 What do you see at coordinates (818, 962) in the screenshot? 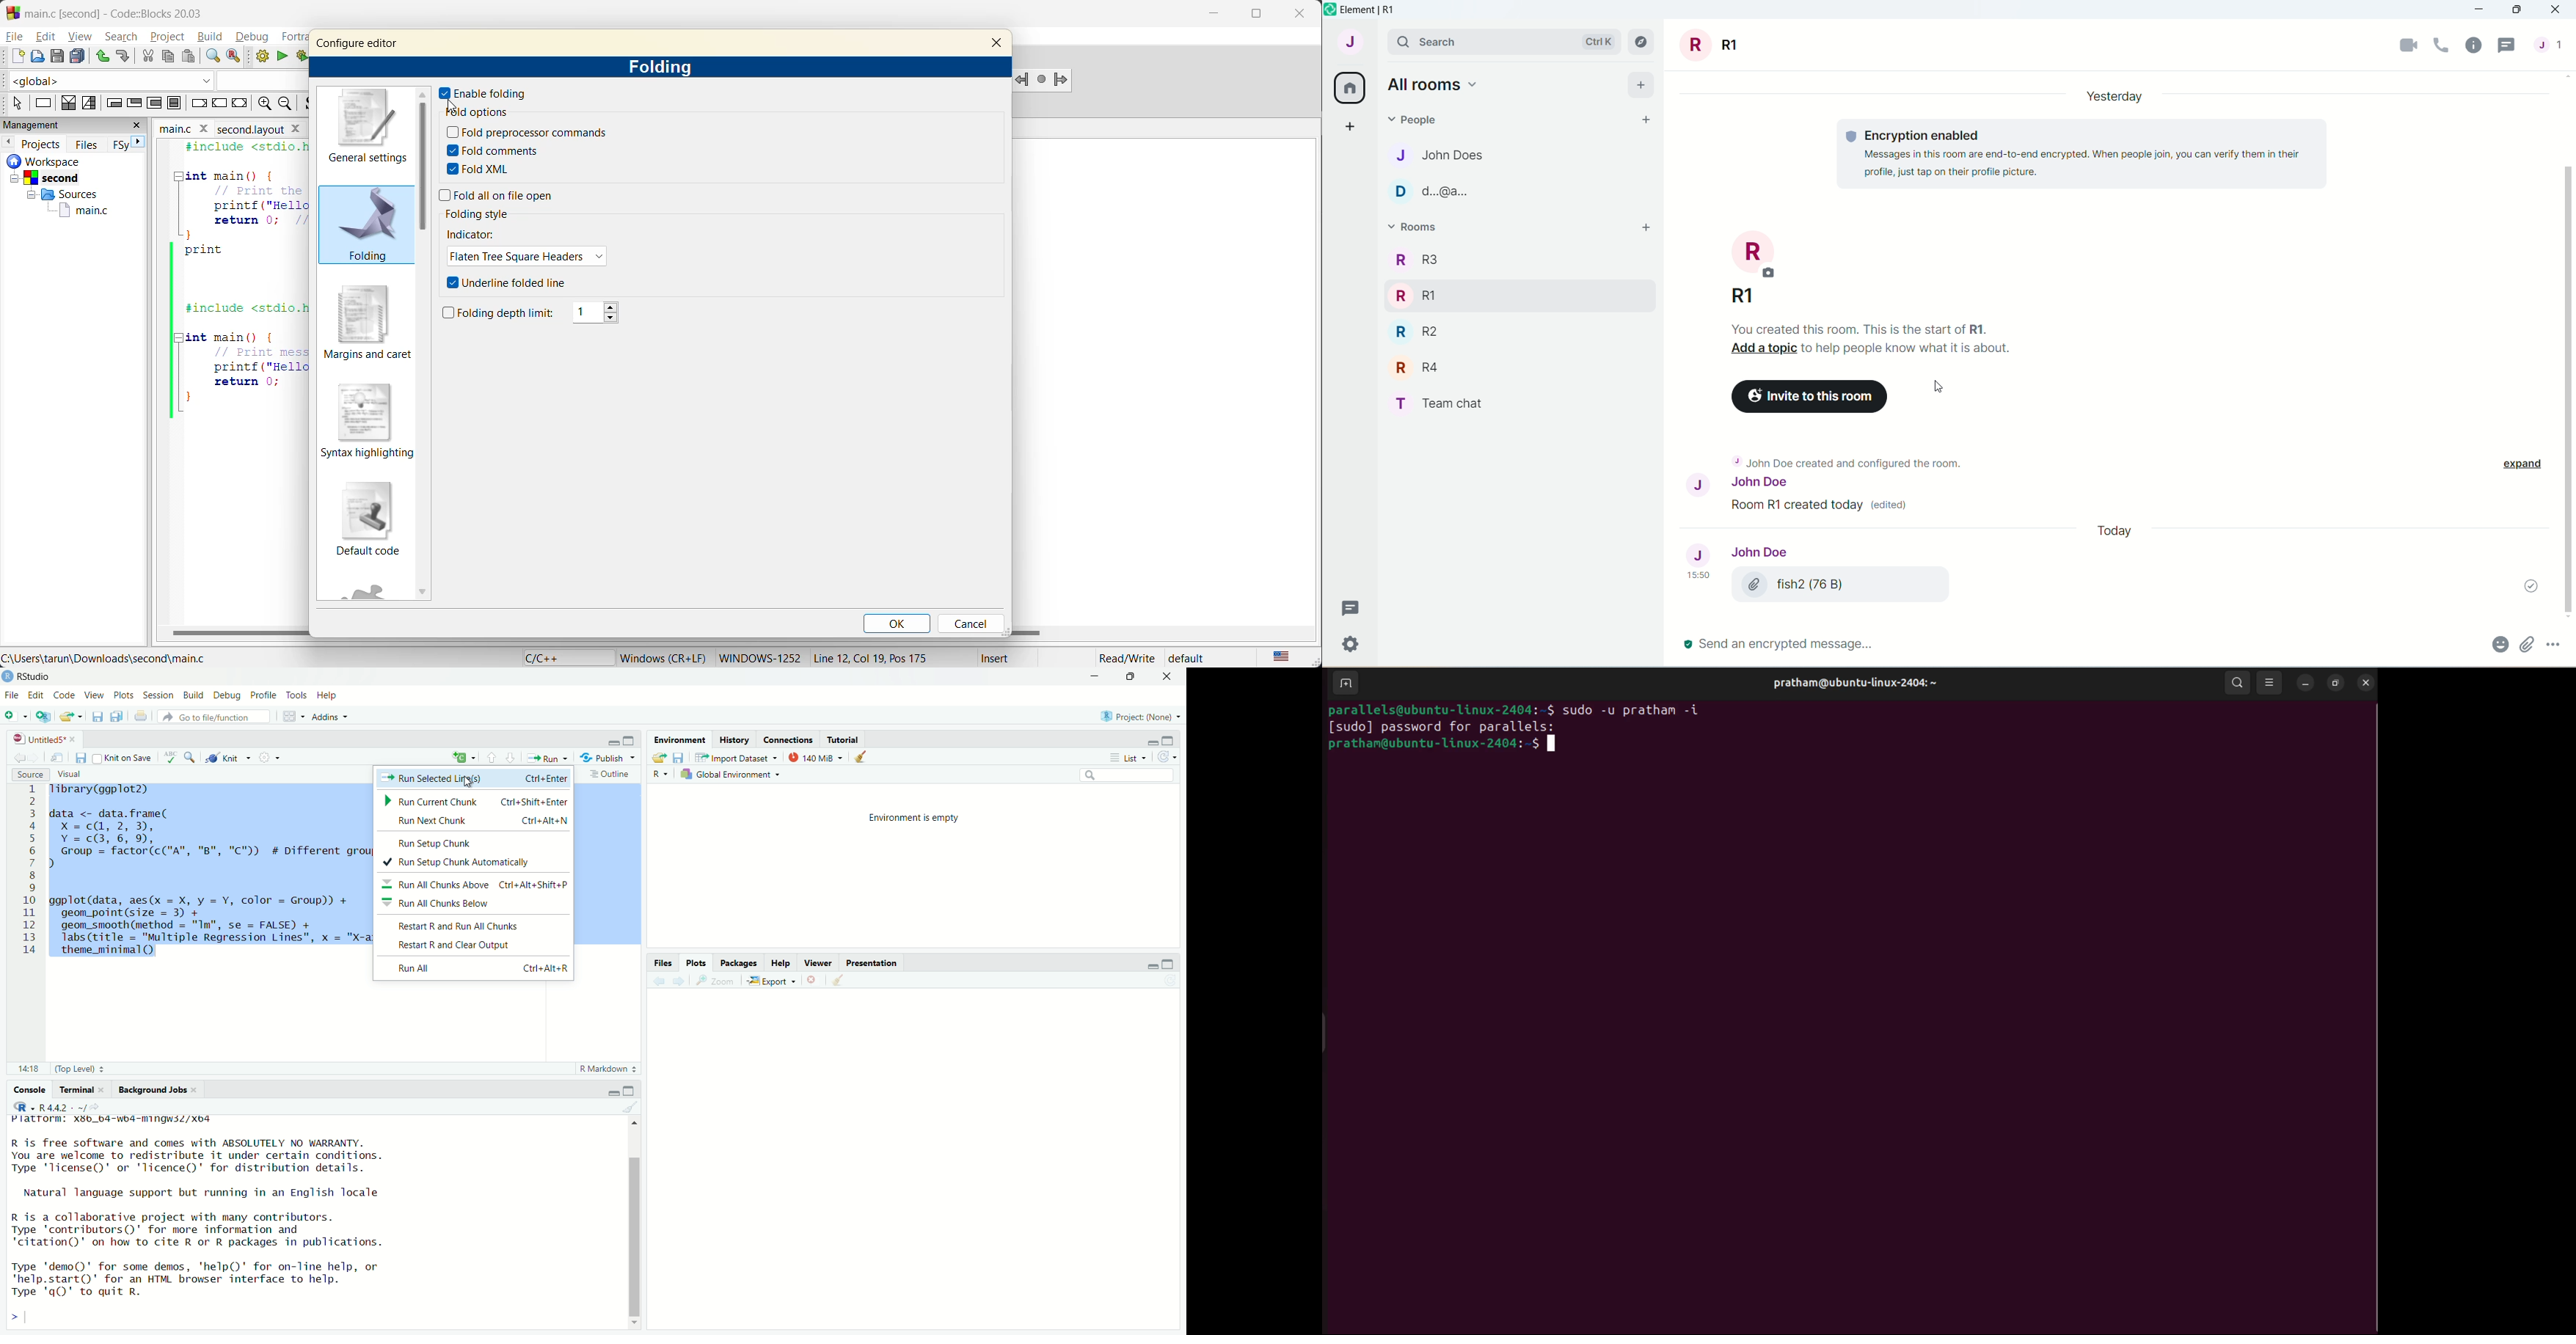
I see `Viewer` at bounding box center [818, 962].